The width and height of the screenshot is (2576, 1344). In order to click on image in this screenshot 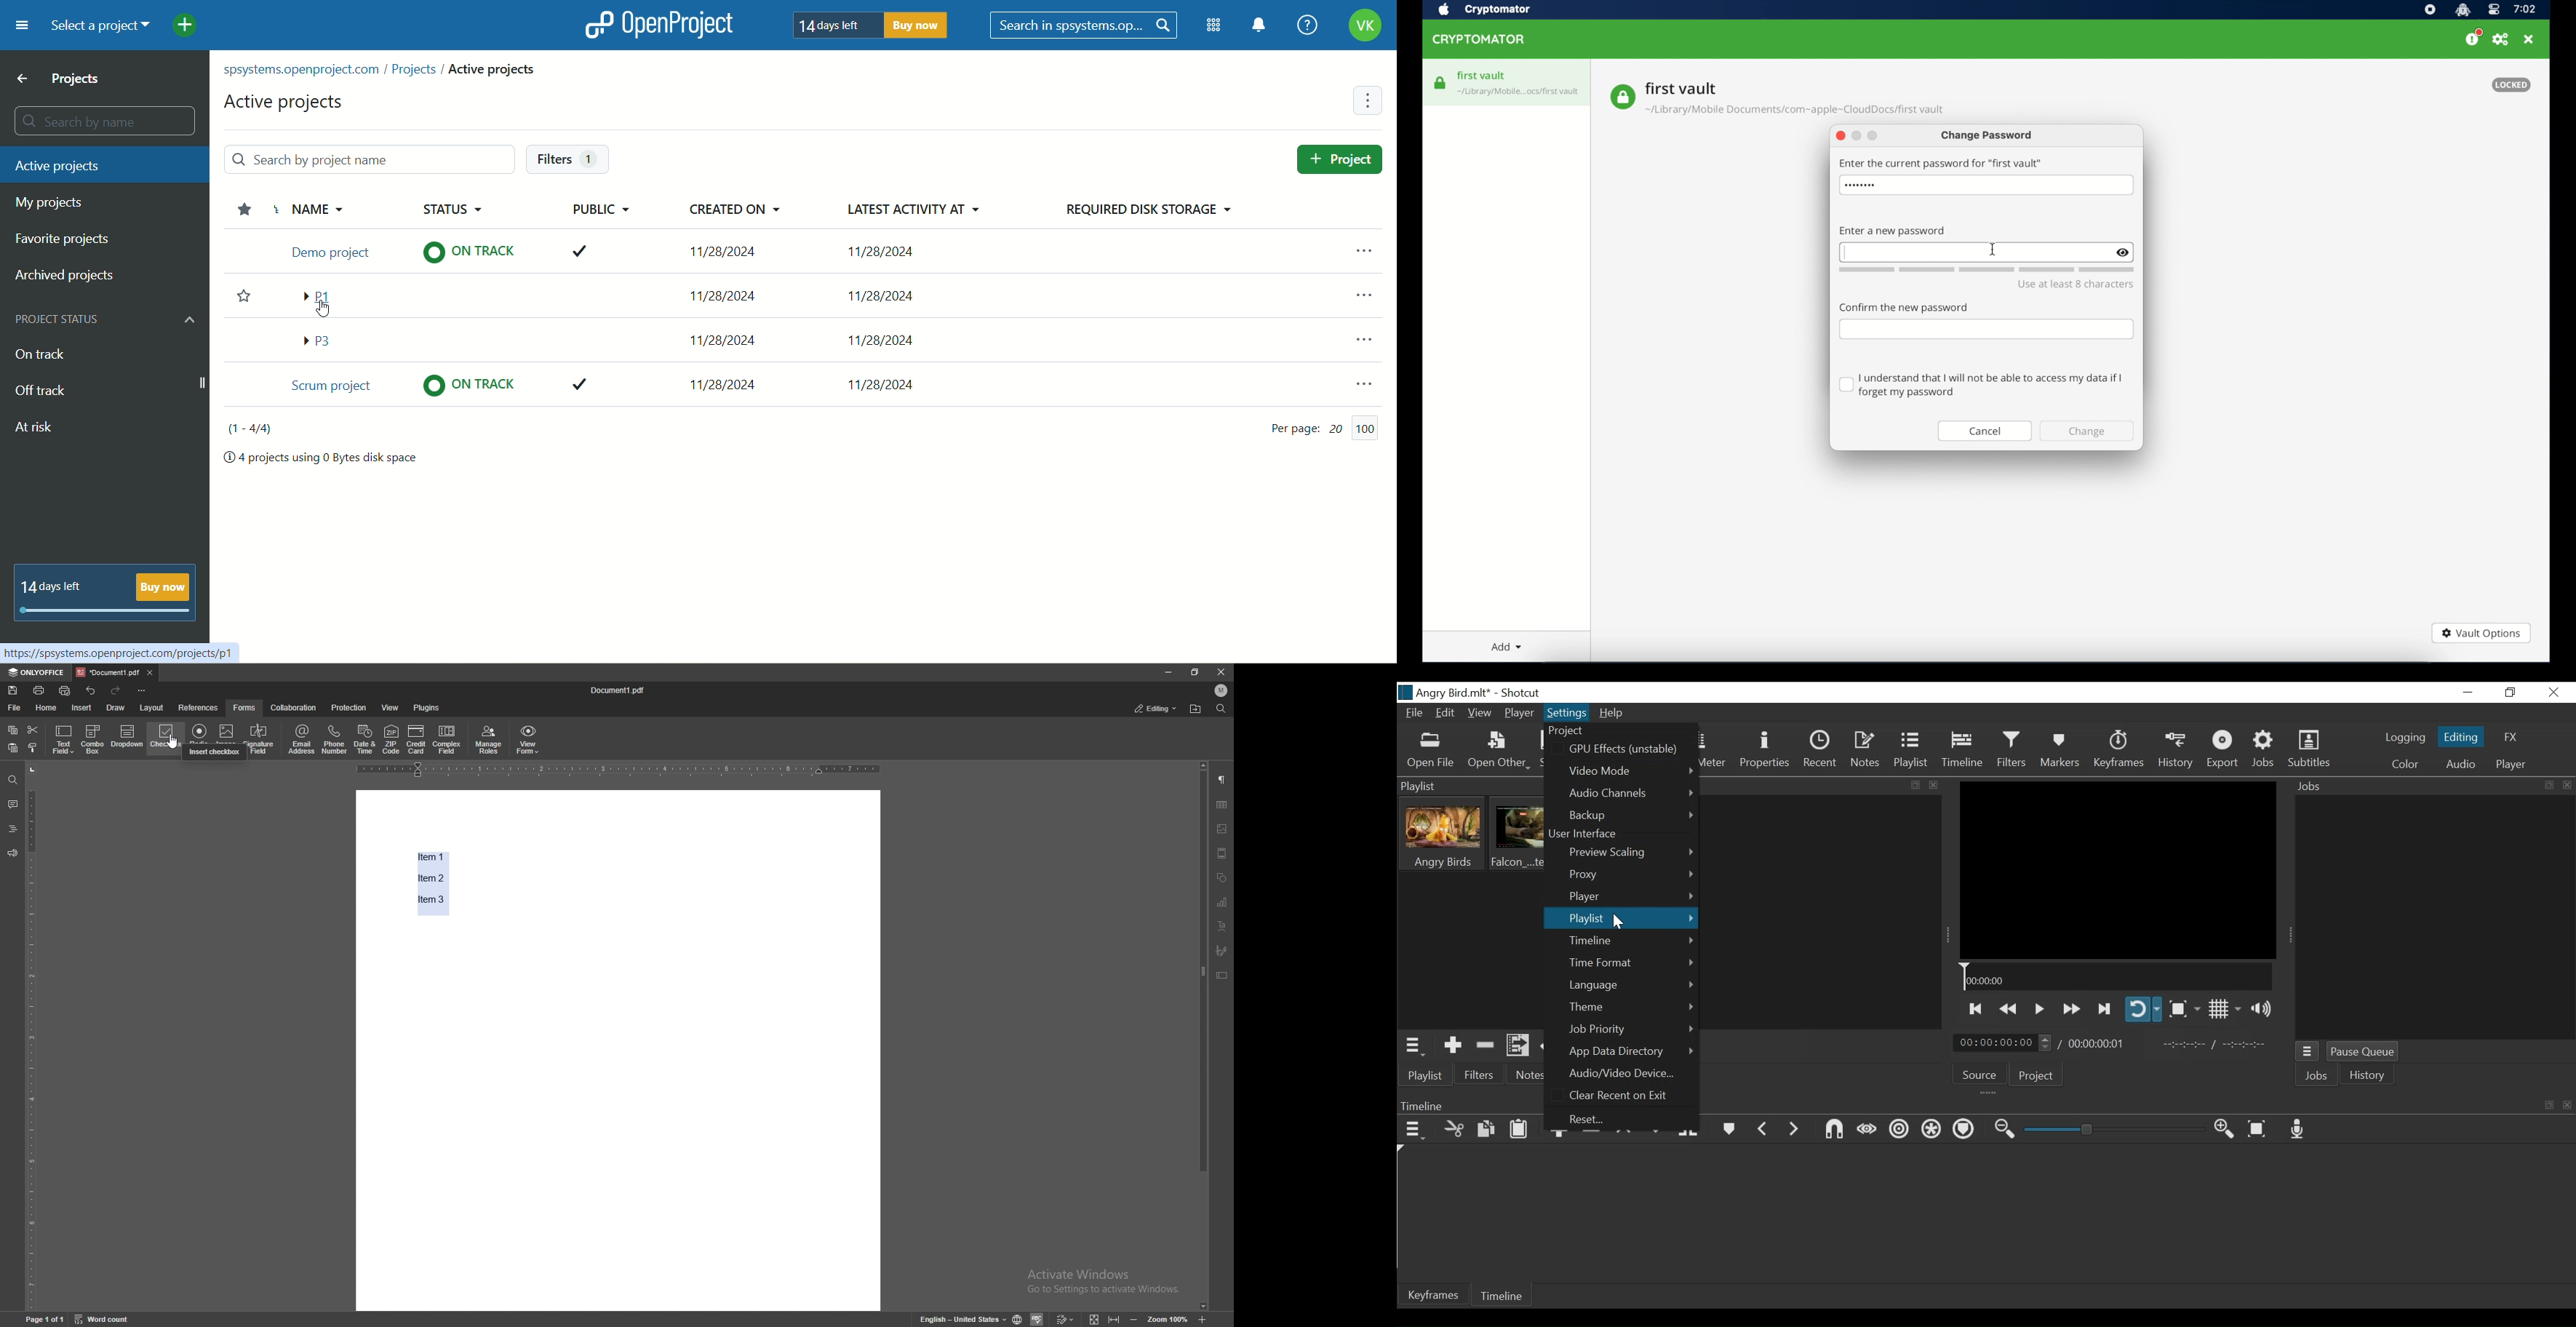, I will do `click(1223, 829)`.